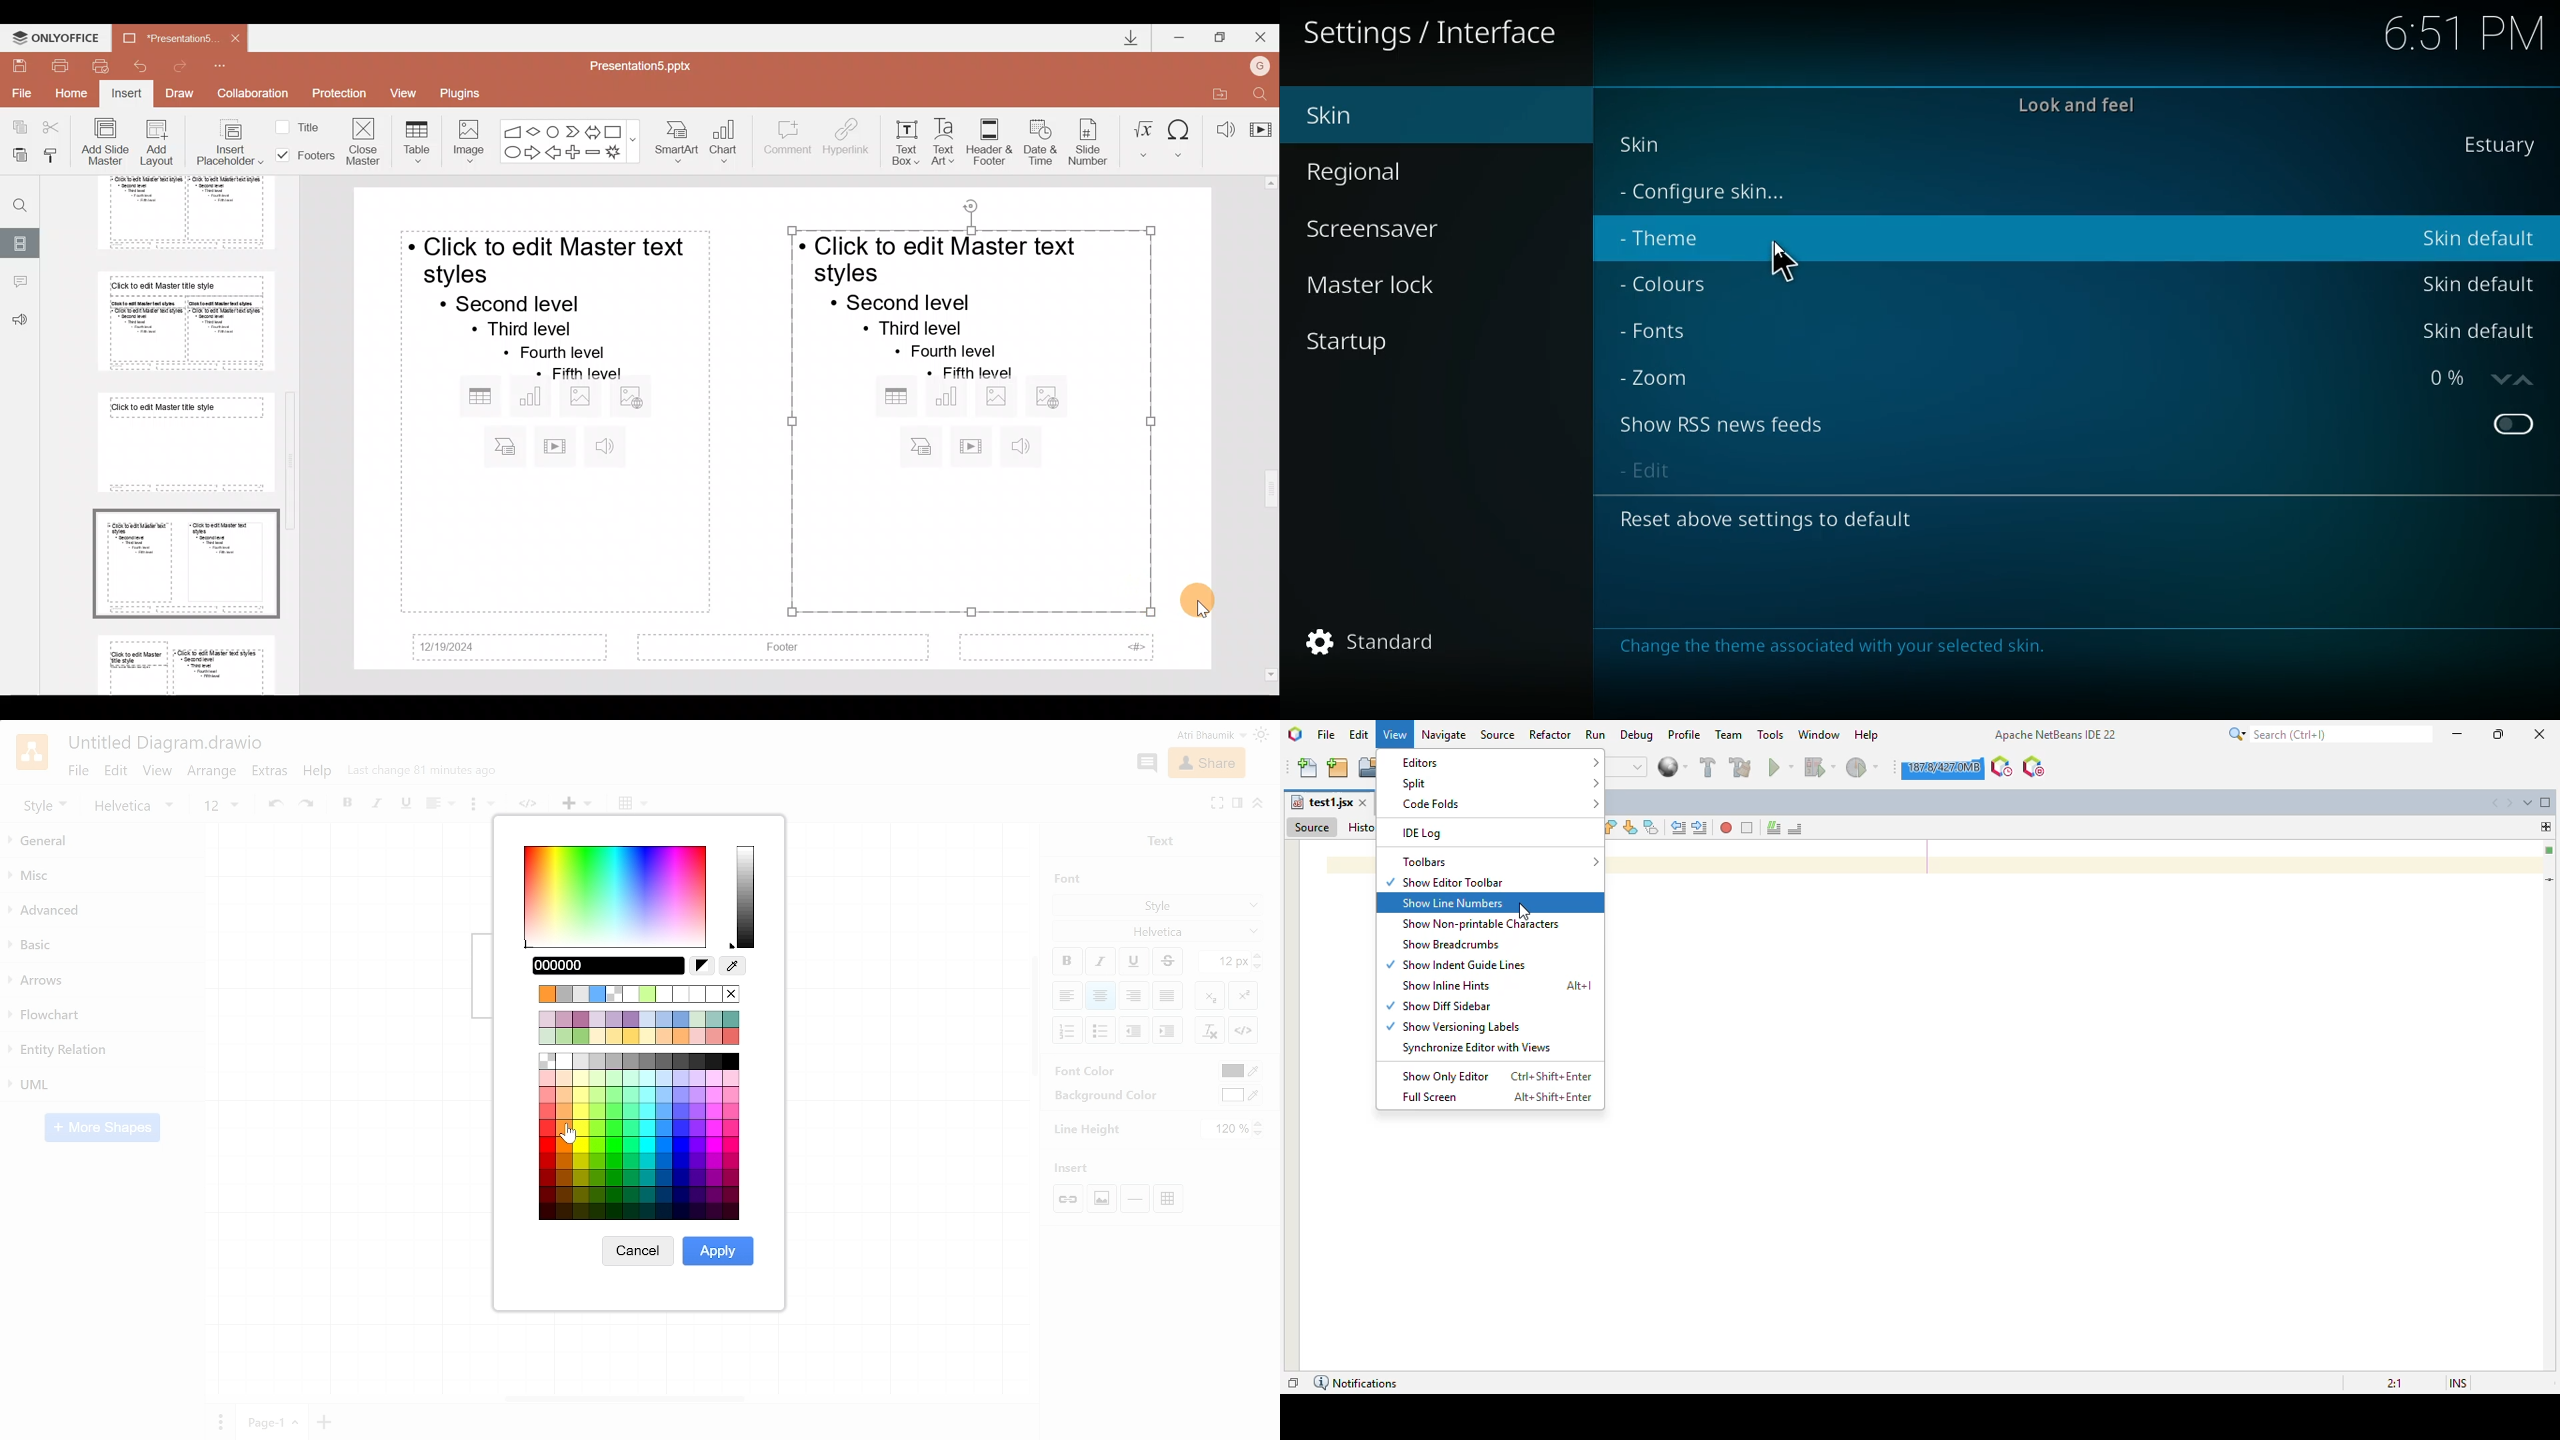 The width and height of the screenshot is (2576, 1456). I want to click on font, so click(1062, 878).